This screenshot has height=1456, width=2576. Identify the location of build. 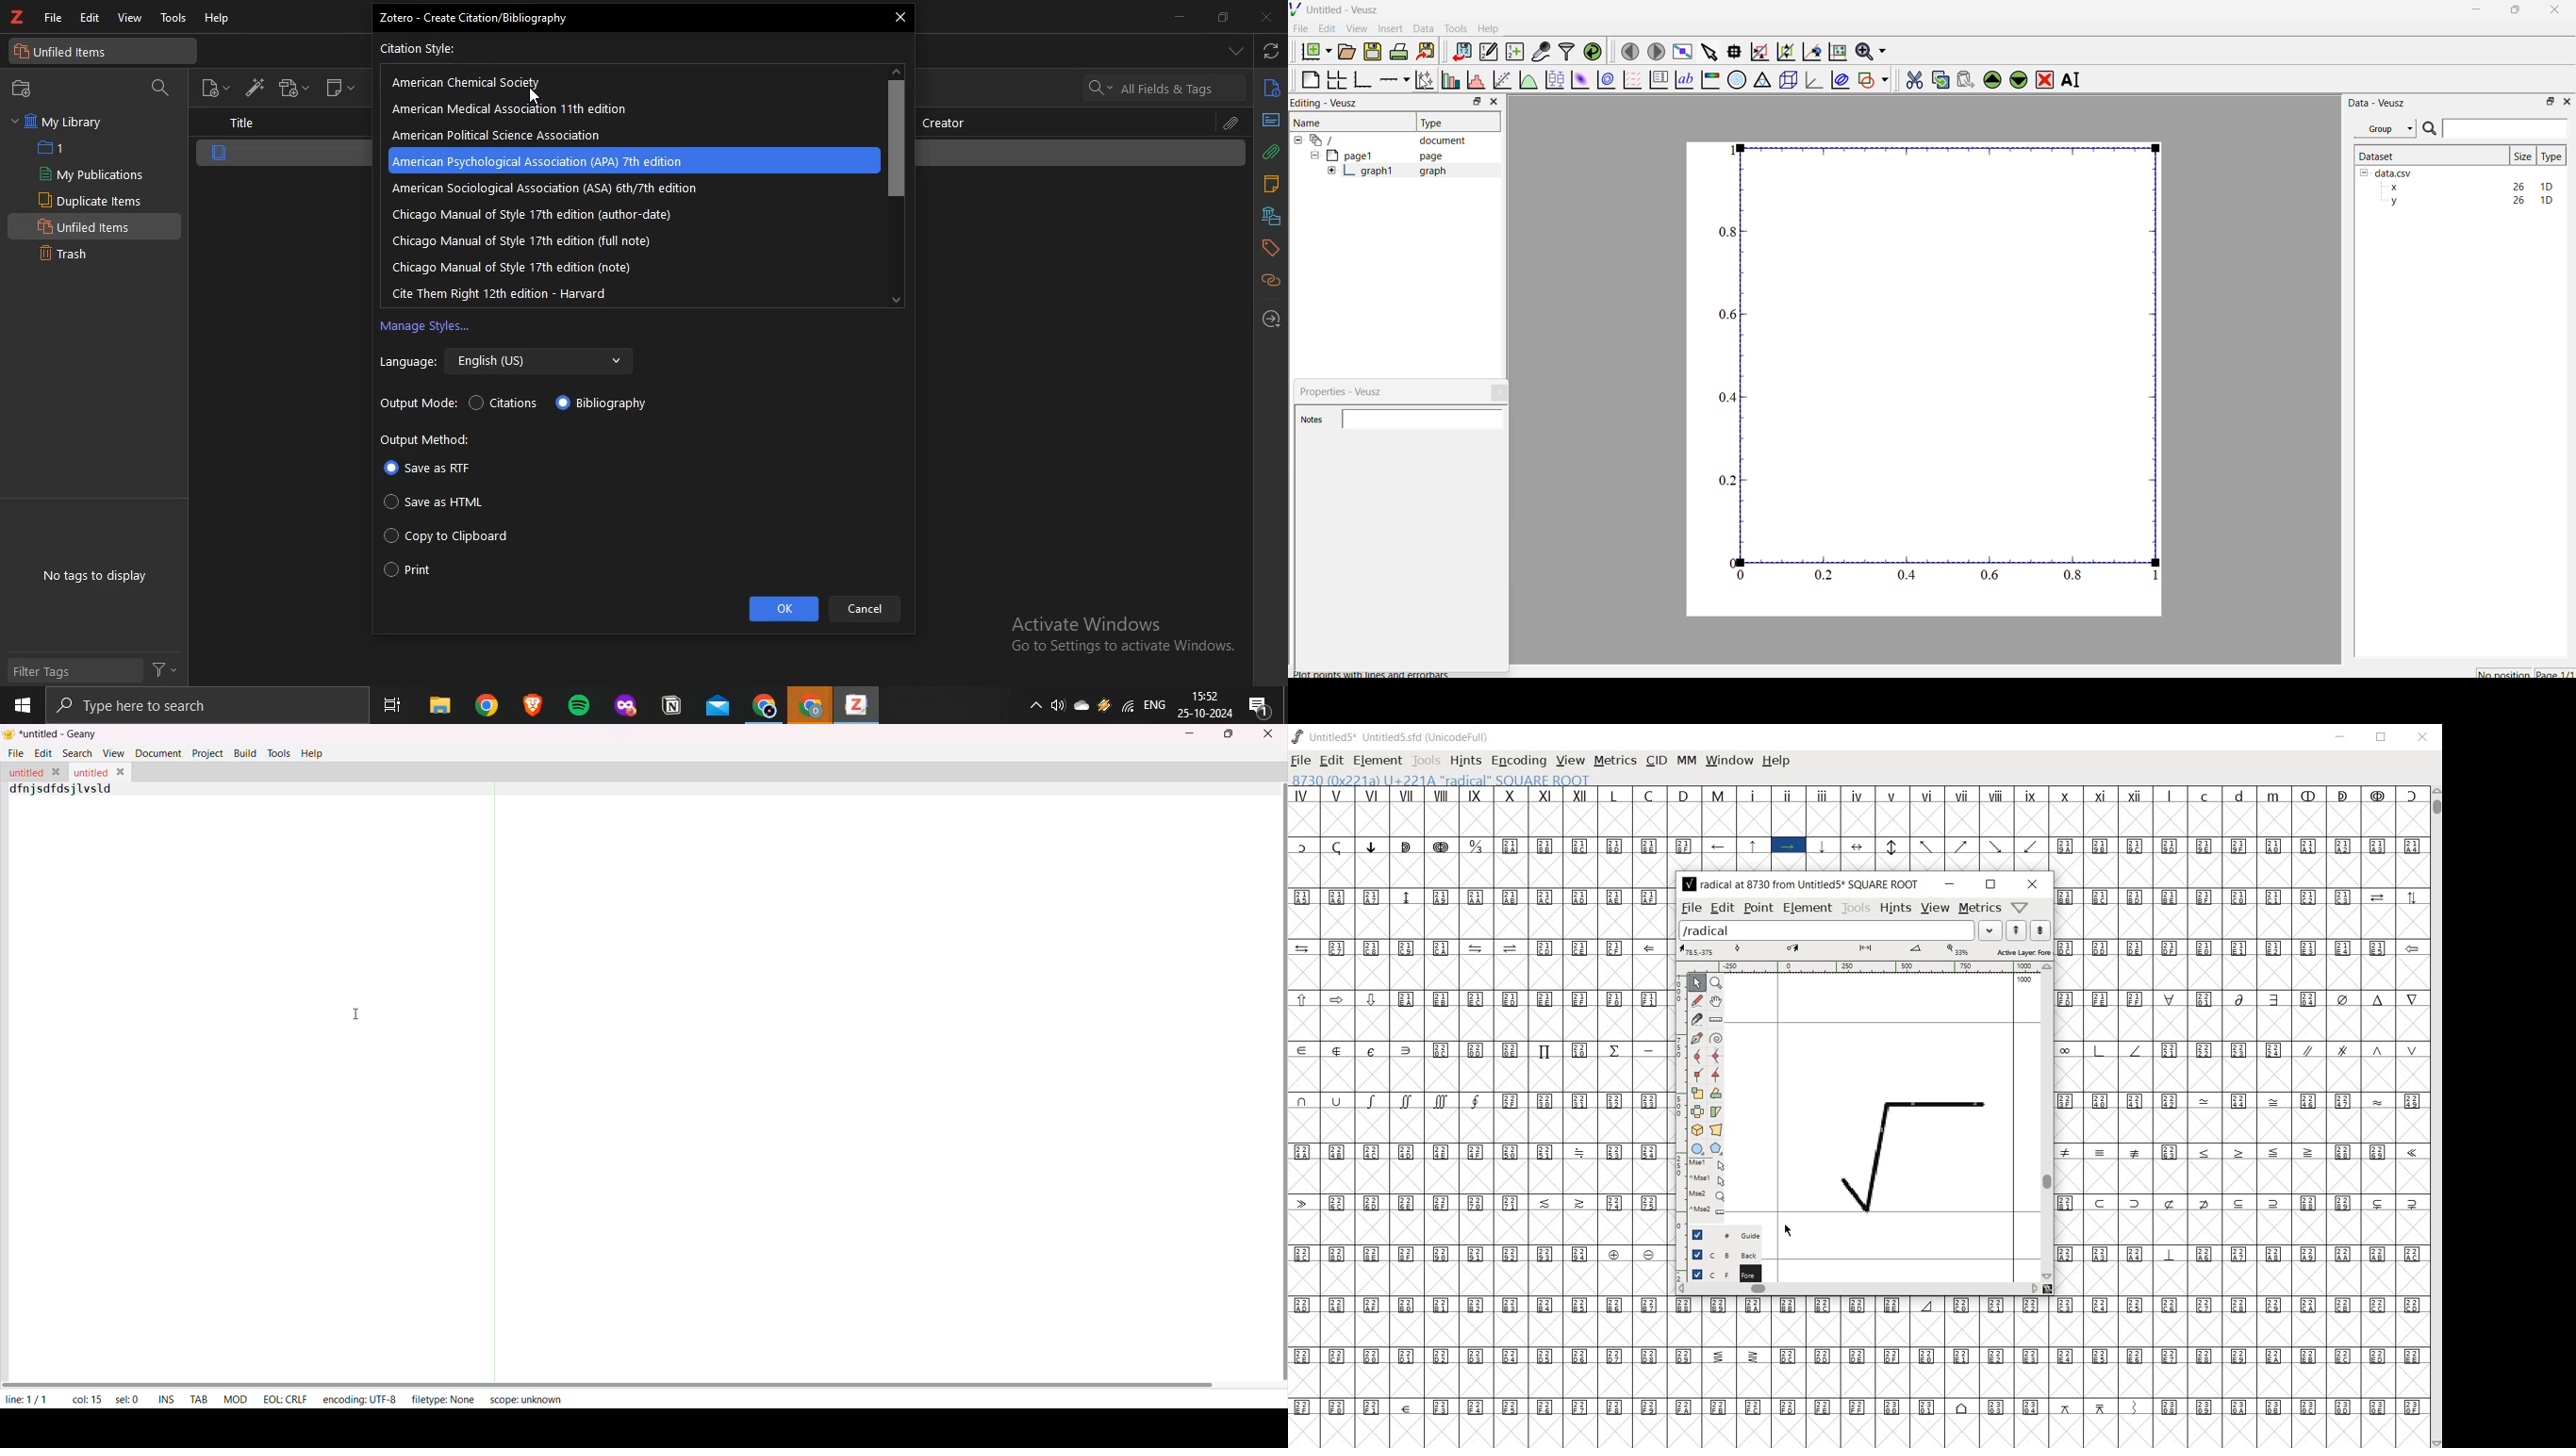
(244, 752).